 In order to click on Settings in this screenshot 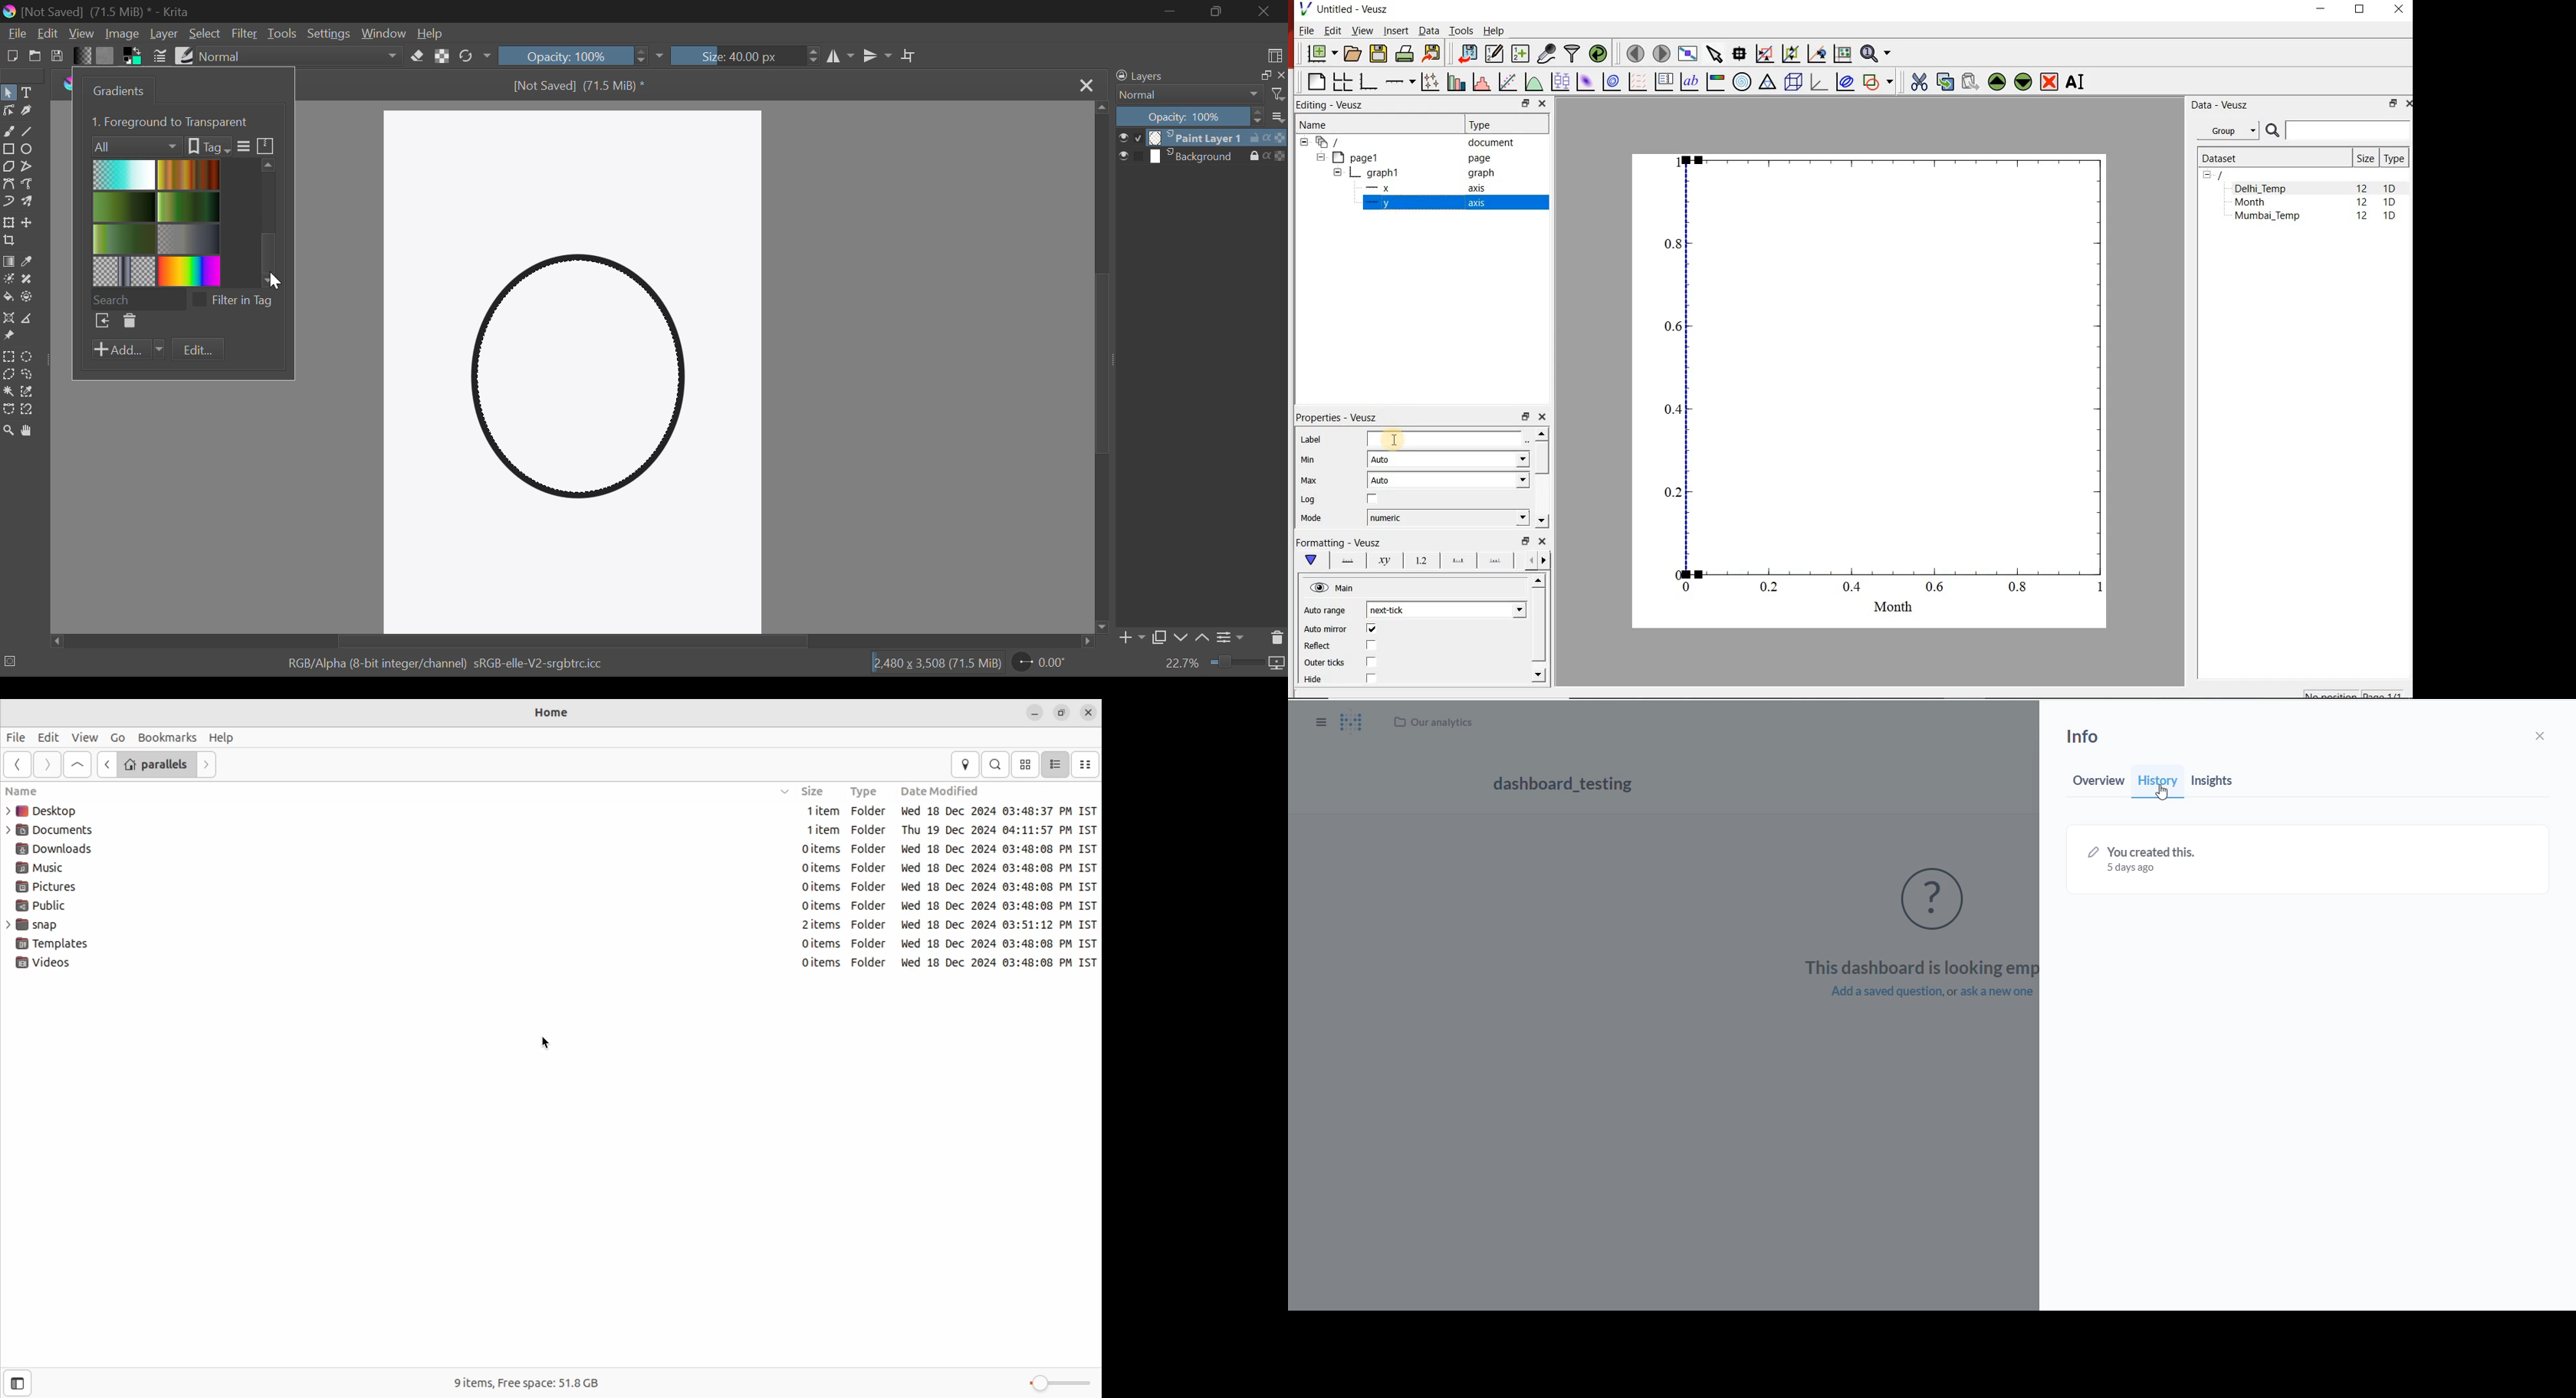, I will do `click(1233, 638)`.